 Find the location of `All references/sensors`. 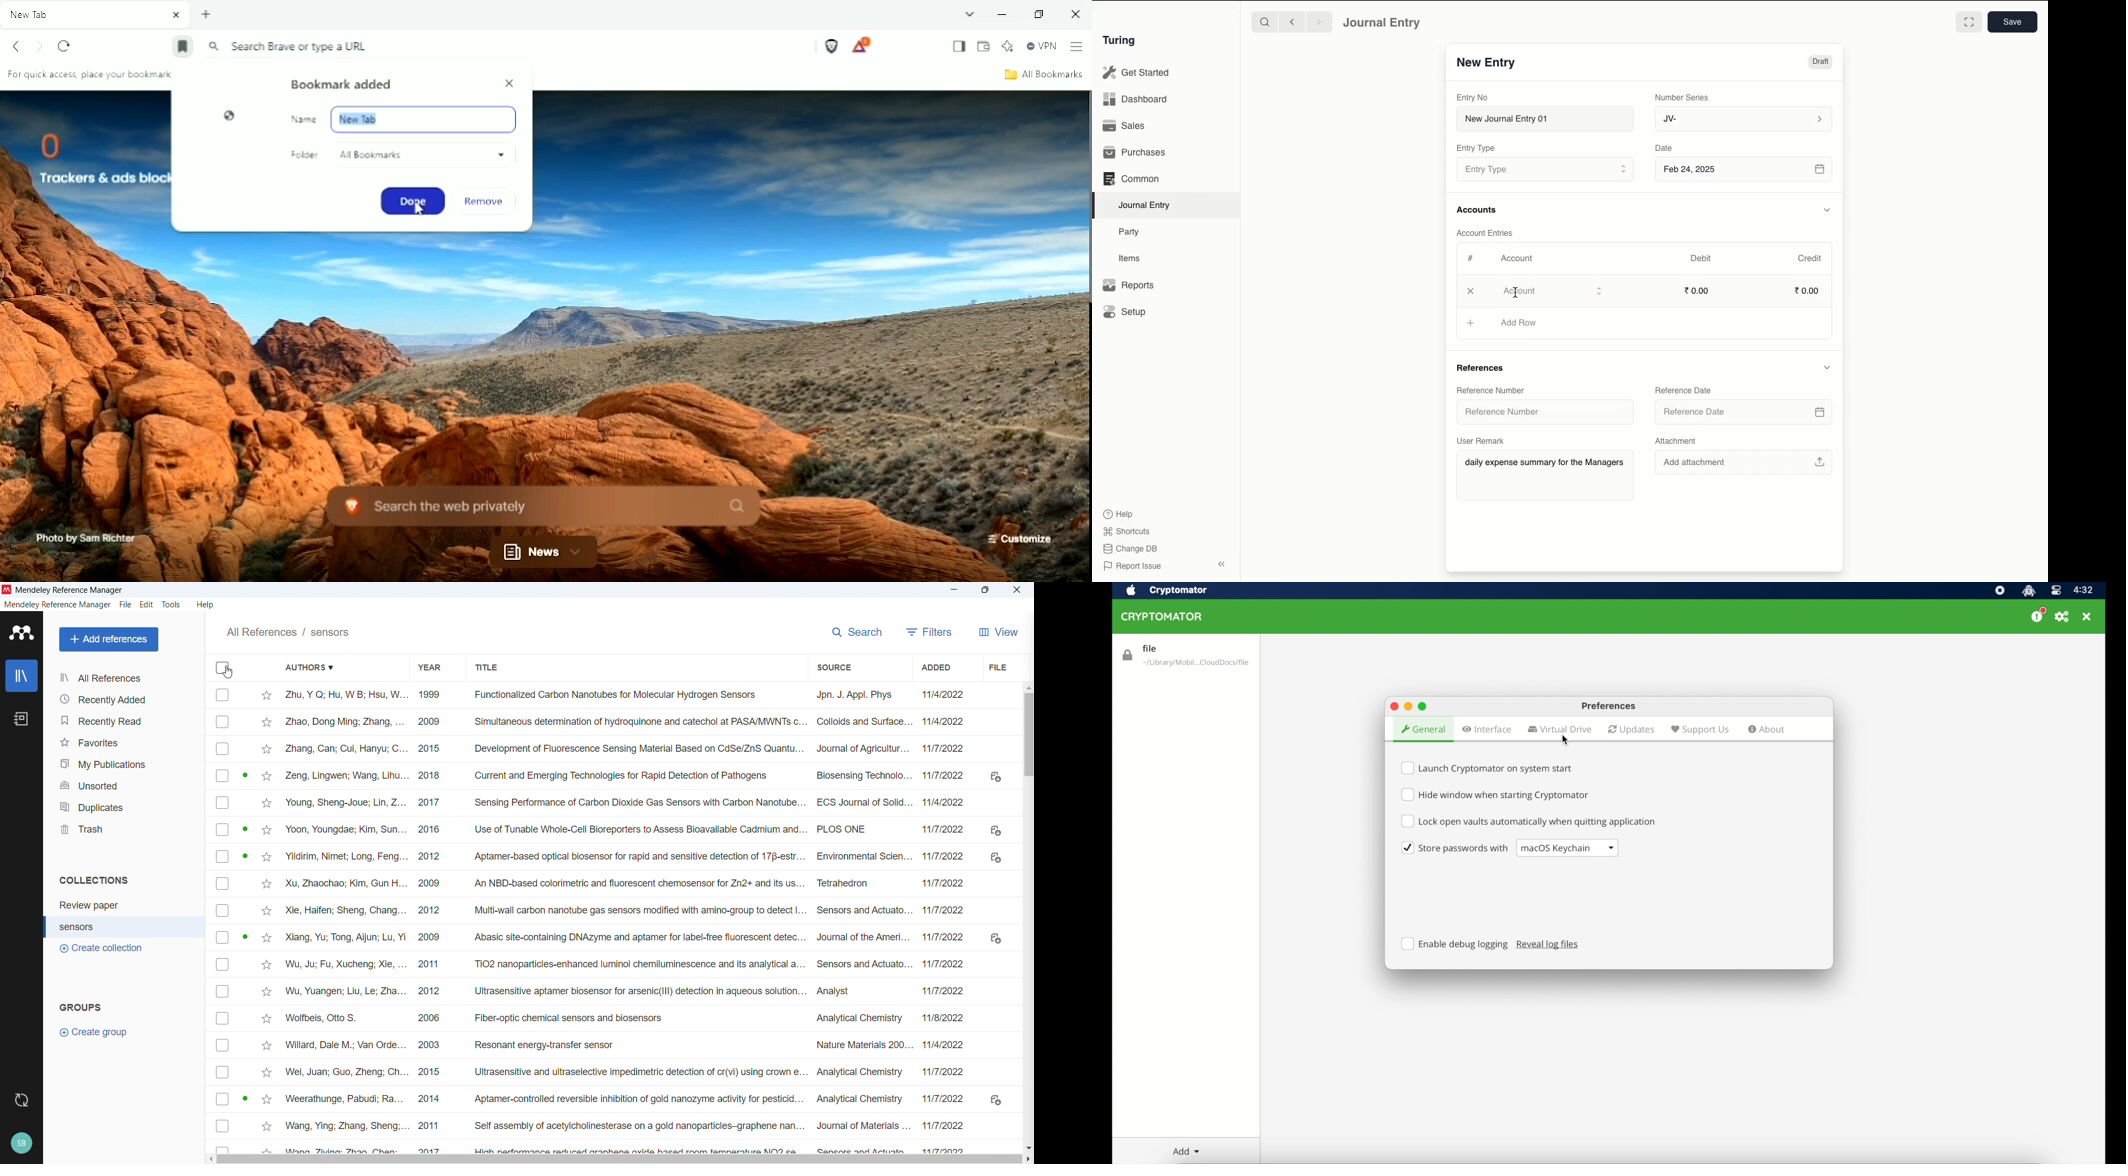

All references/sensors is located at coordinates (289, 634).